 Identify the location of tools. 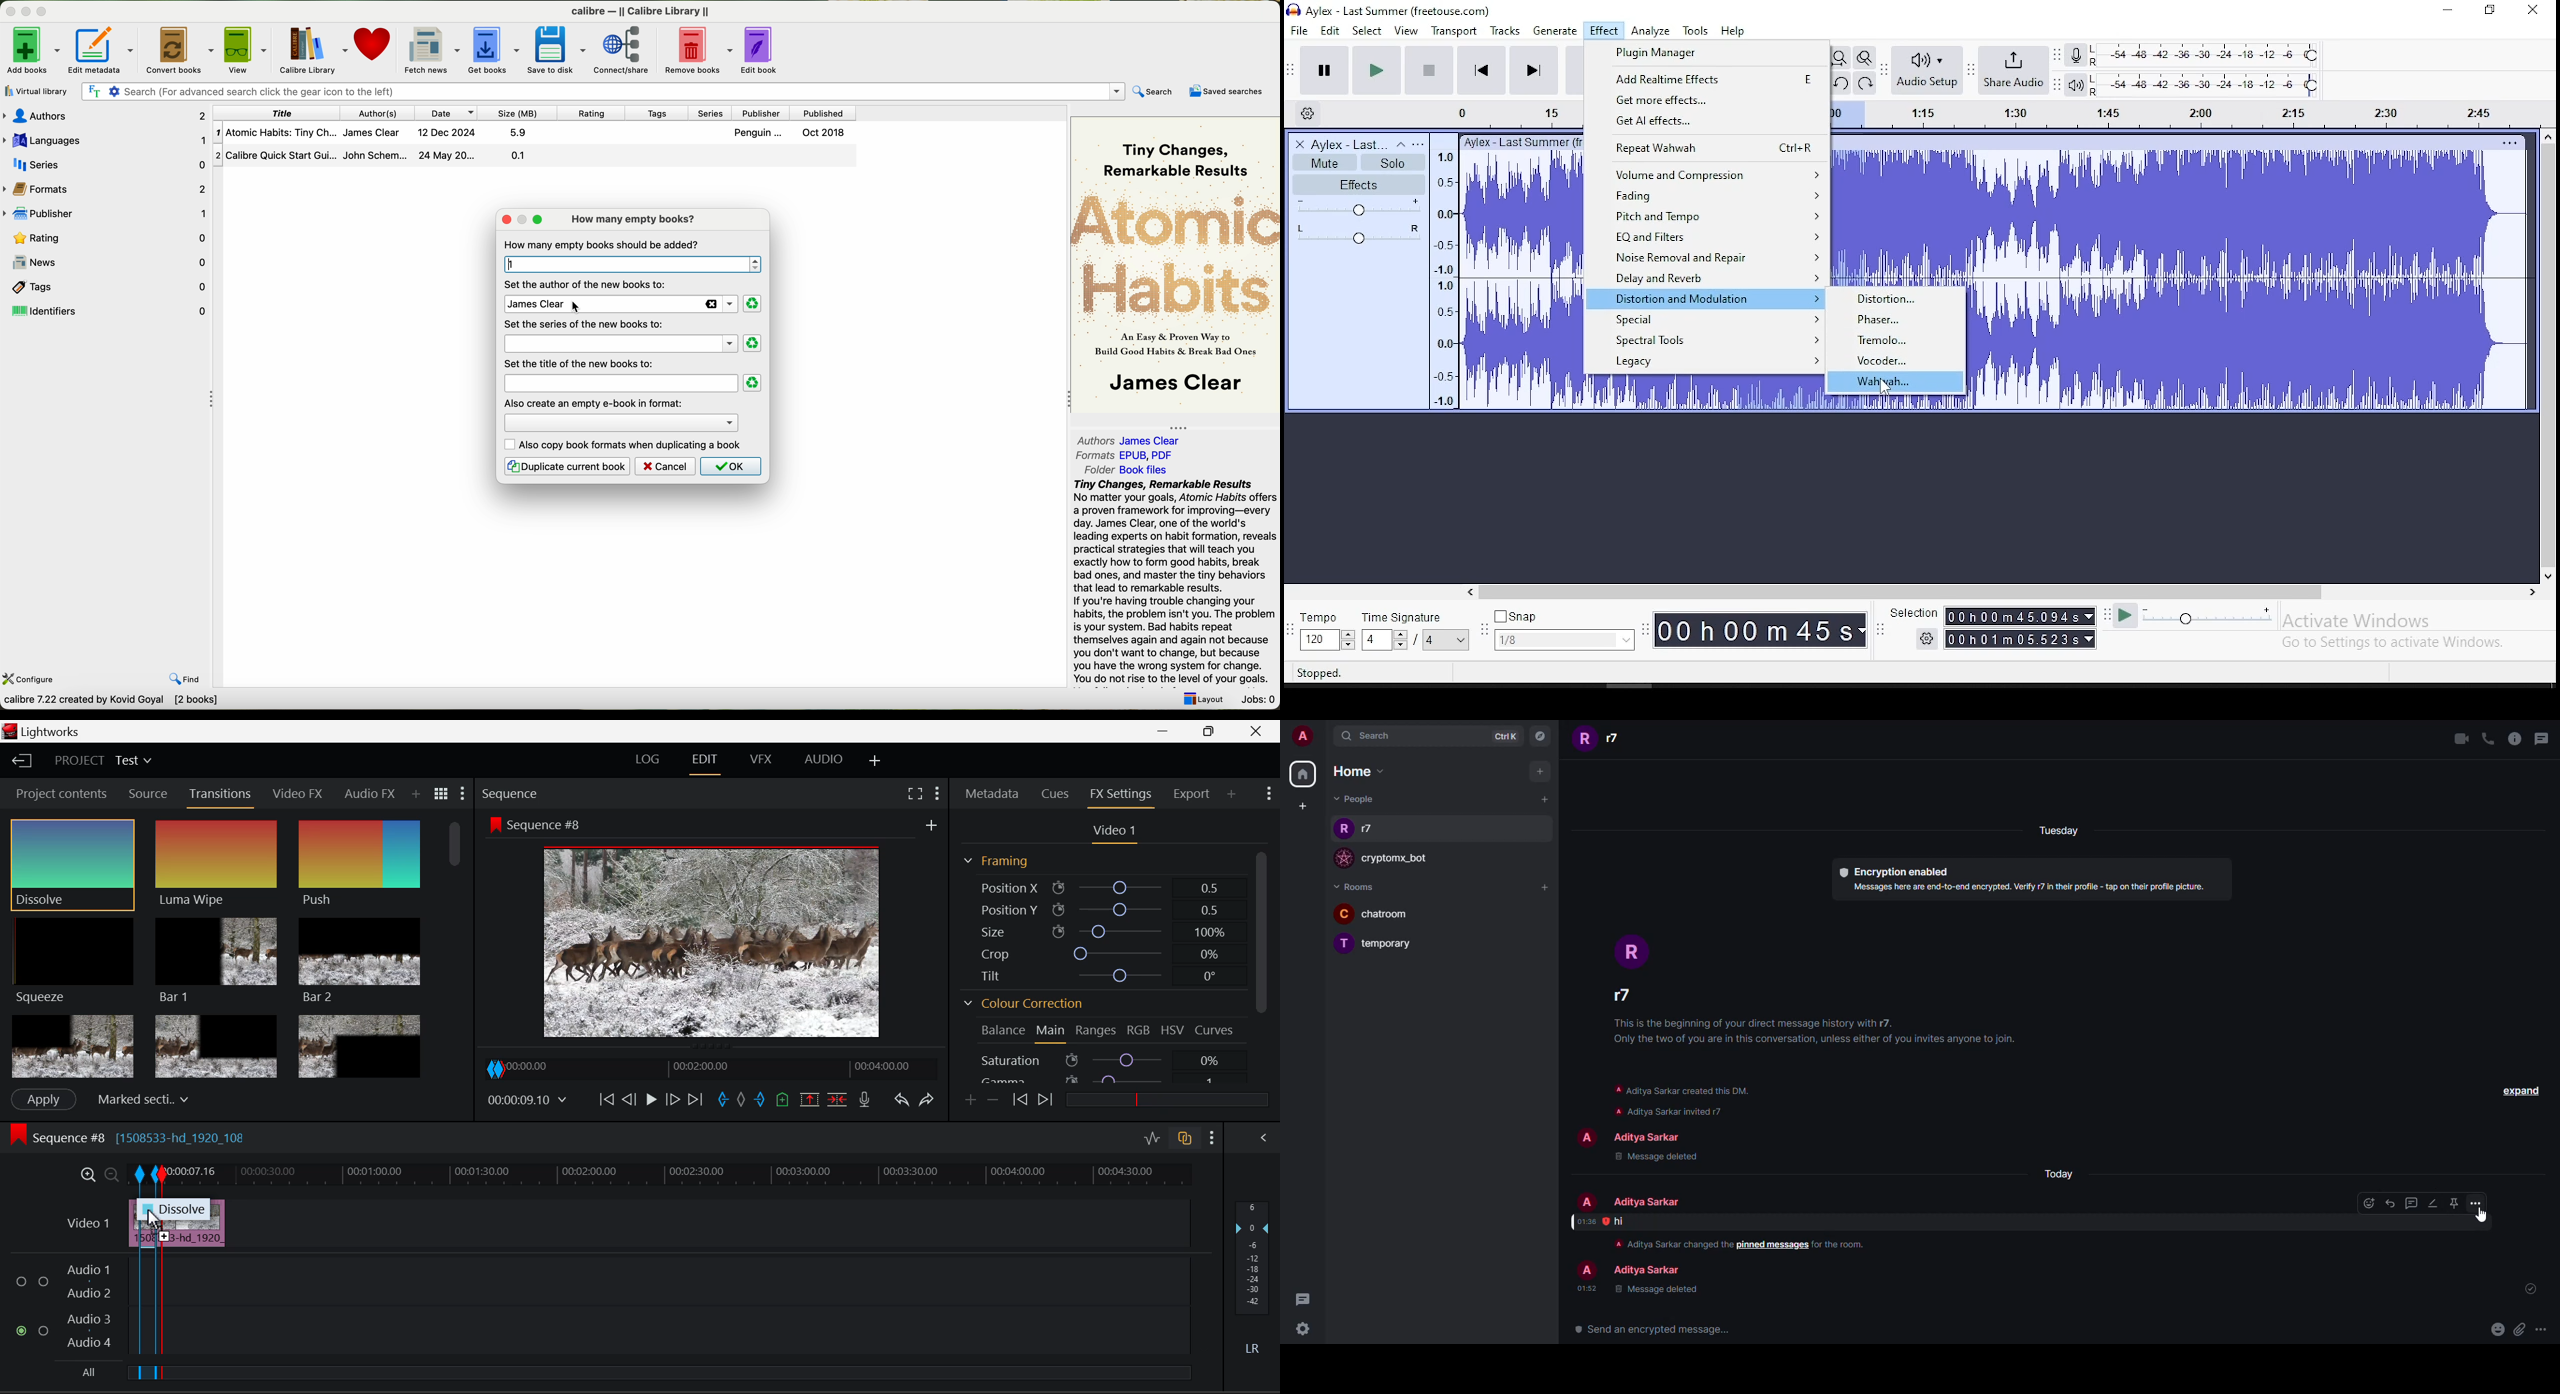
(1696, 30).